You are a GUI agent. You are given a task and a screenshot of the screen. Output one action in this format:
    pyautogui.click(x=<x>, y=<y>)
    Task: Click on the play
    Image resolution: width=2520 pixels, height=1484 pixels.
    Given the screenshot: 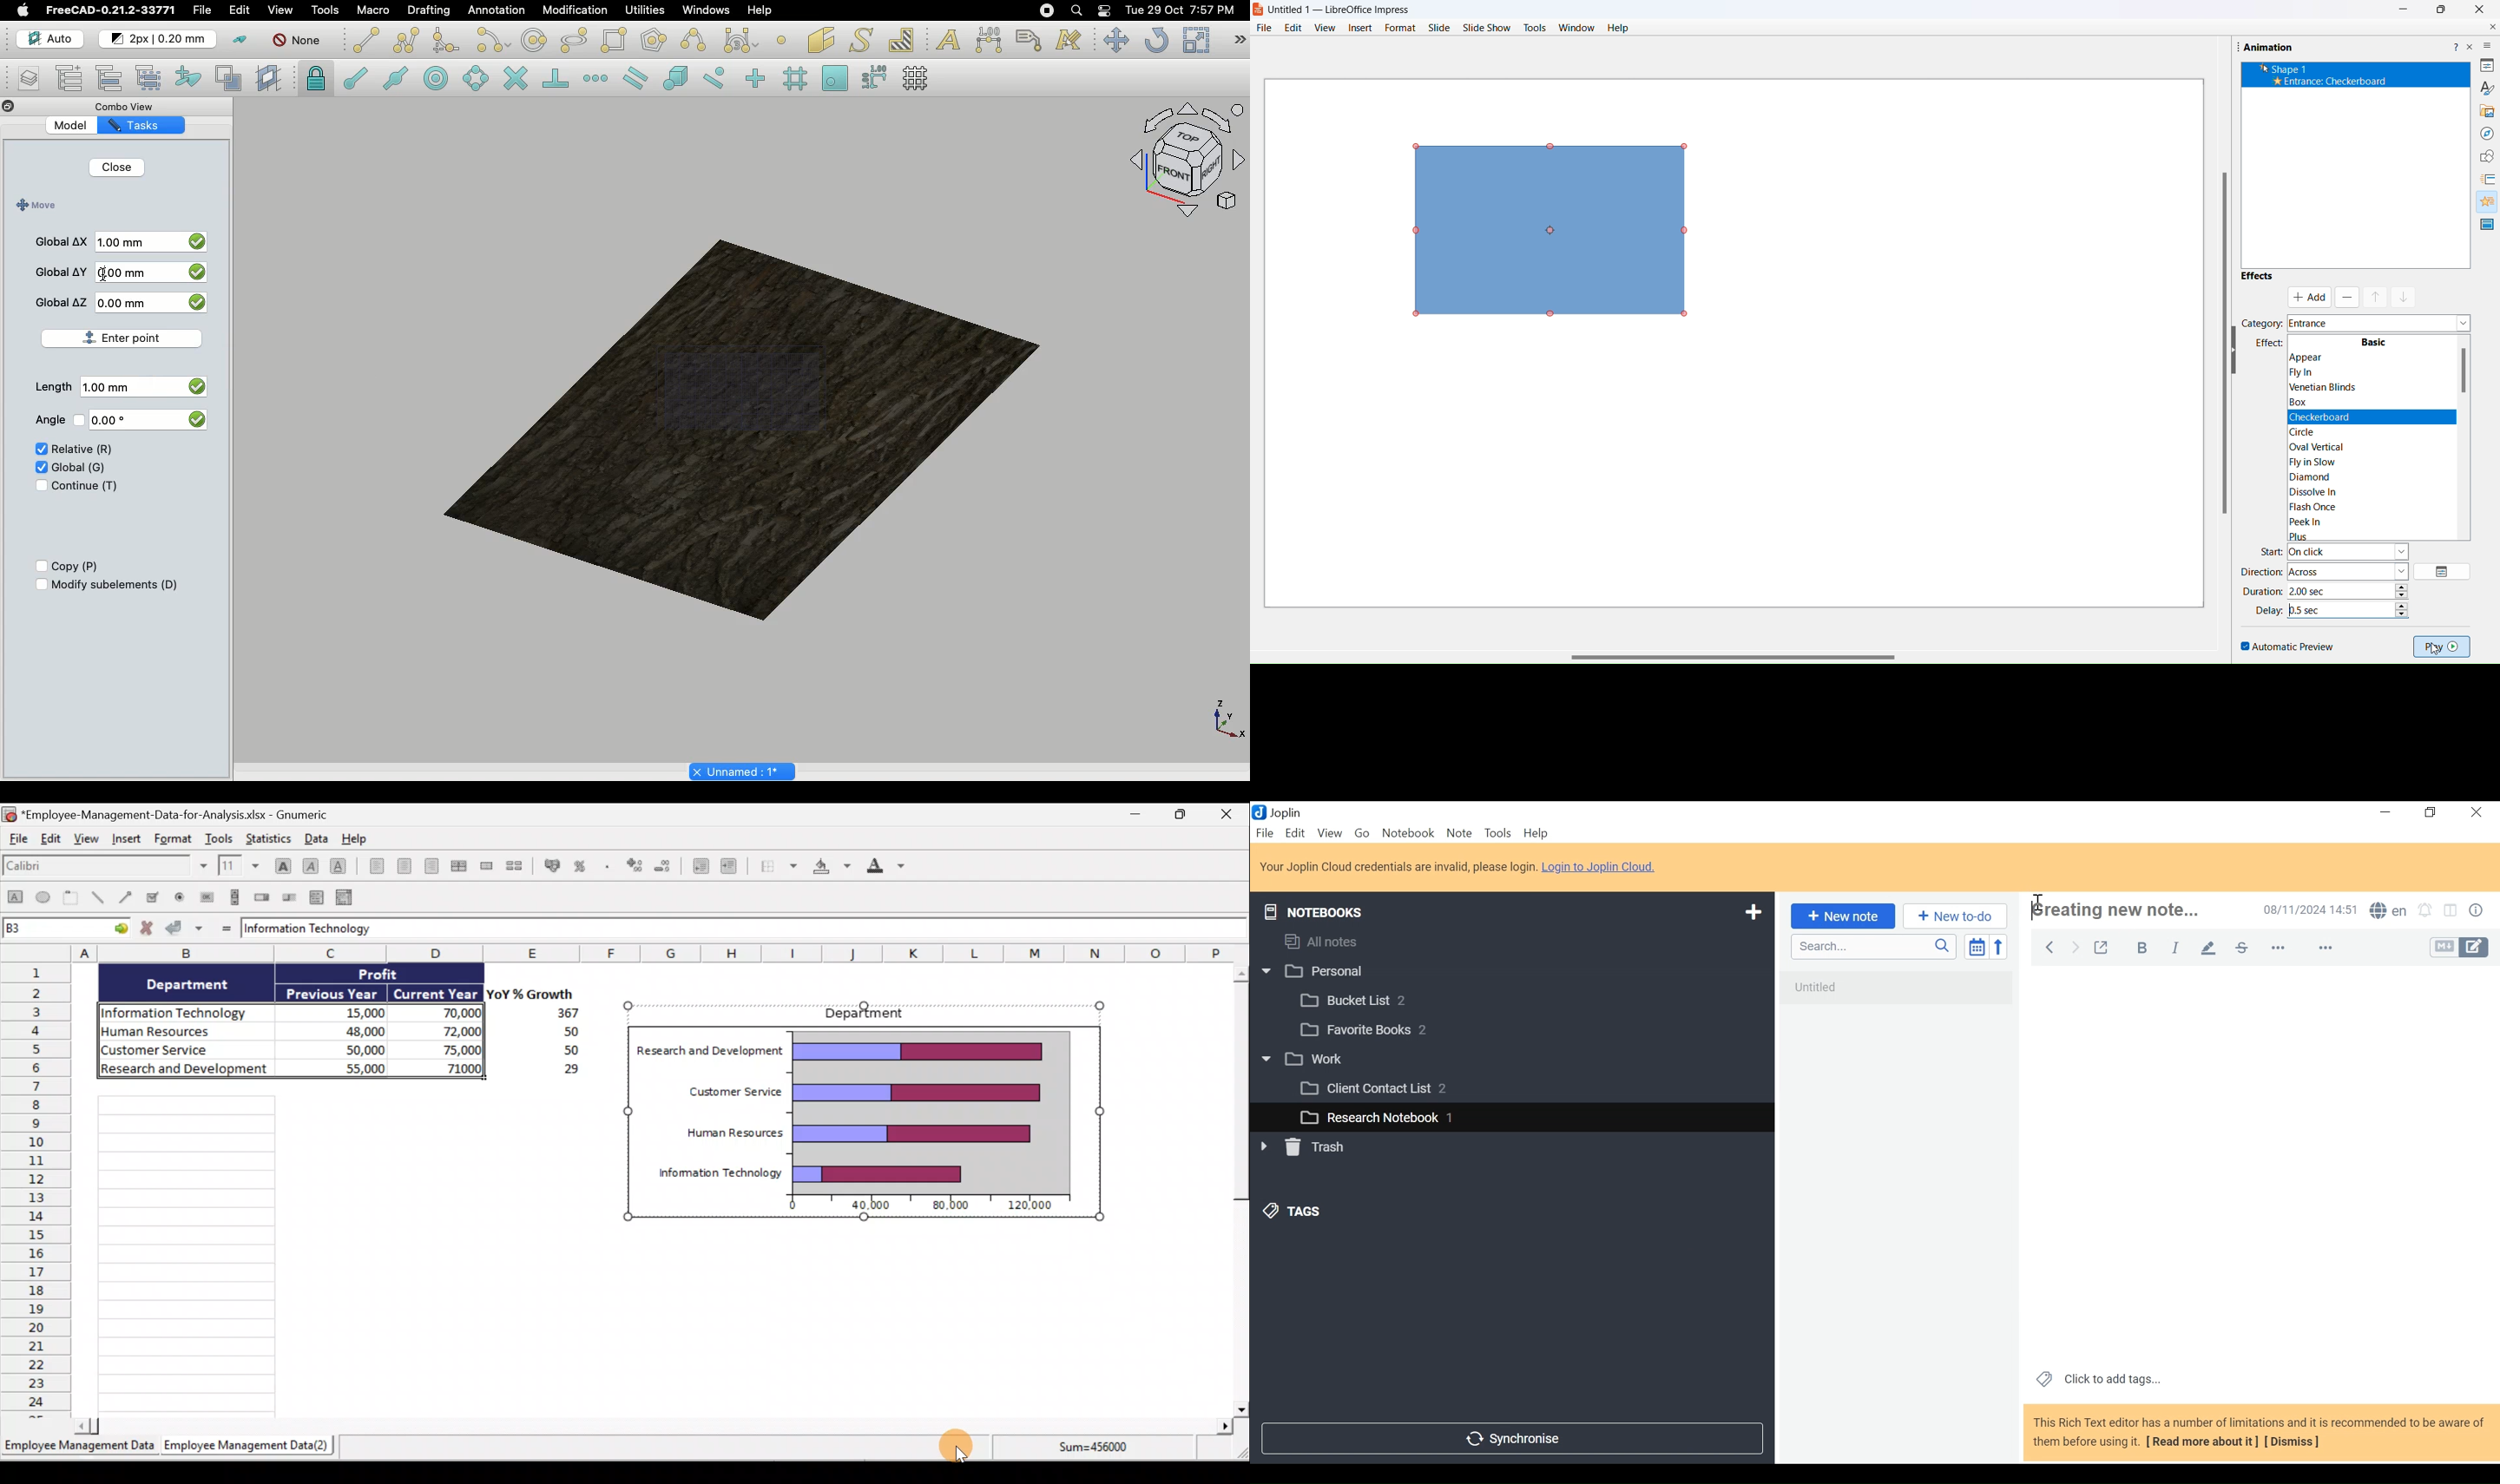 What is the action you would take?
    pyautogui.click(x=2443, y=645)
    